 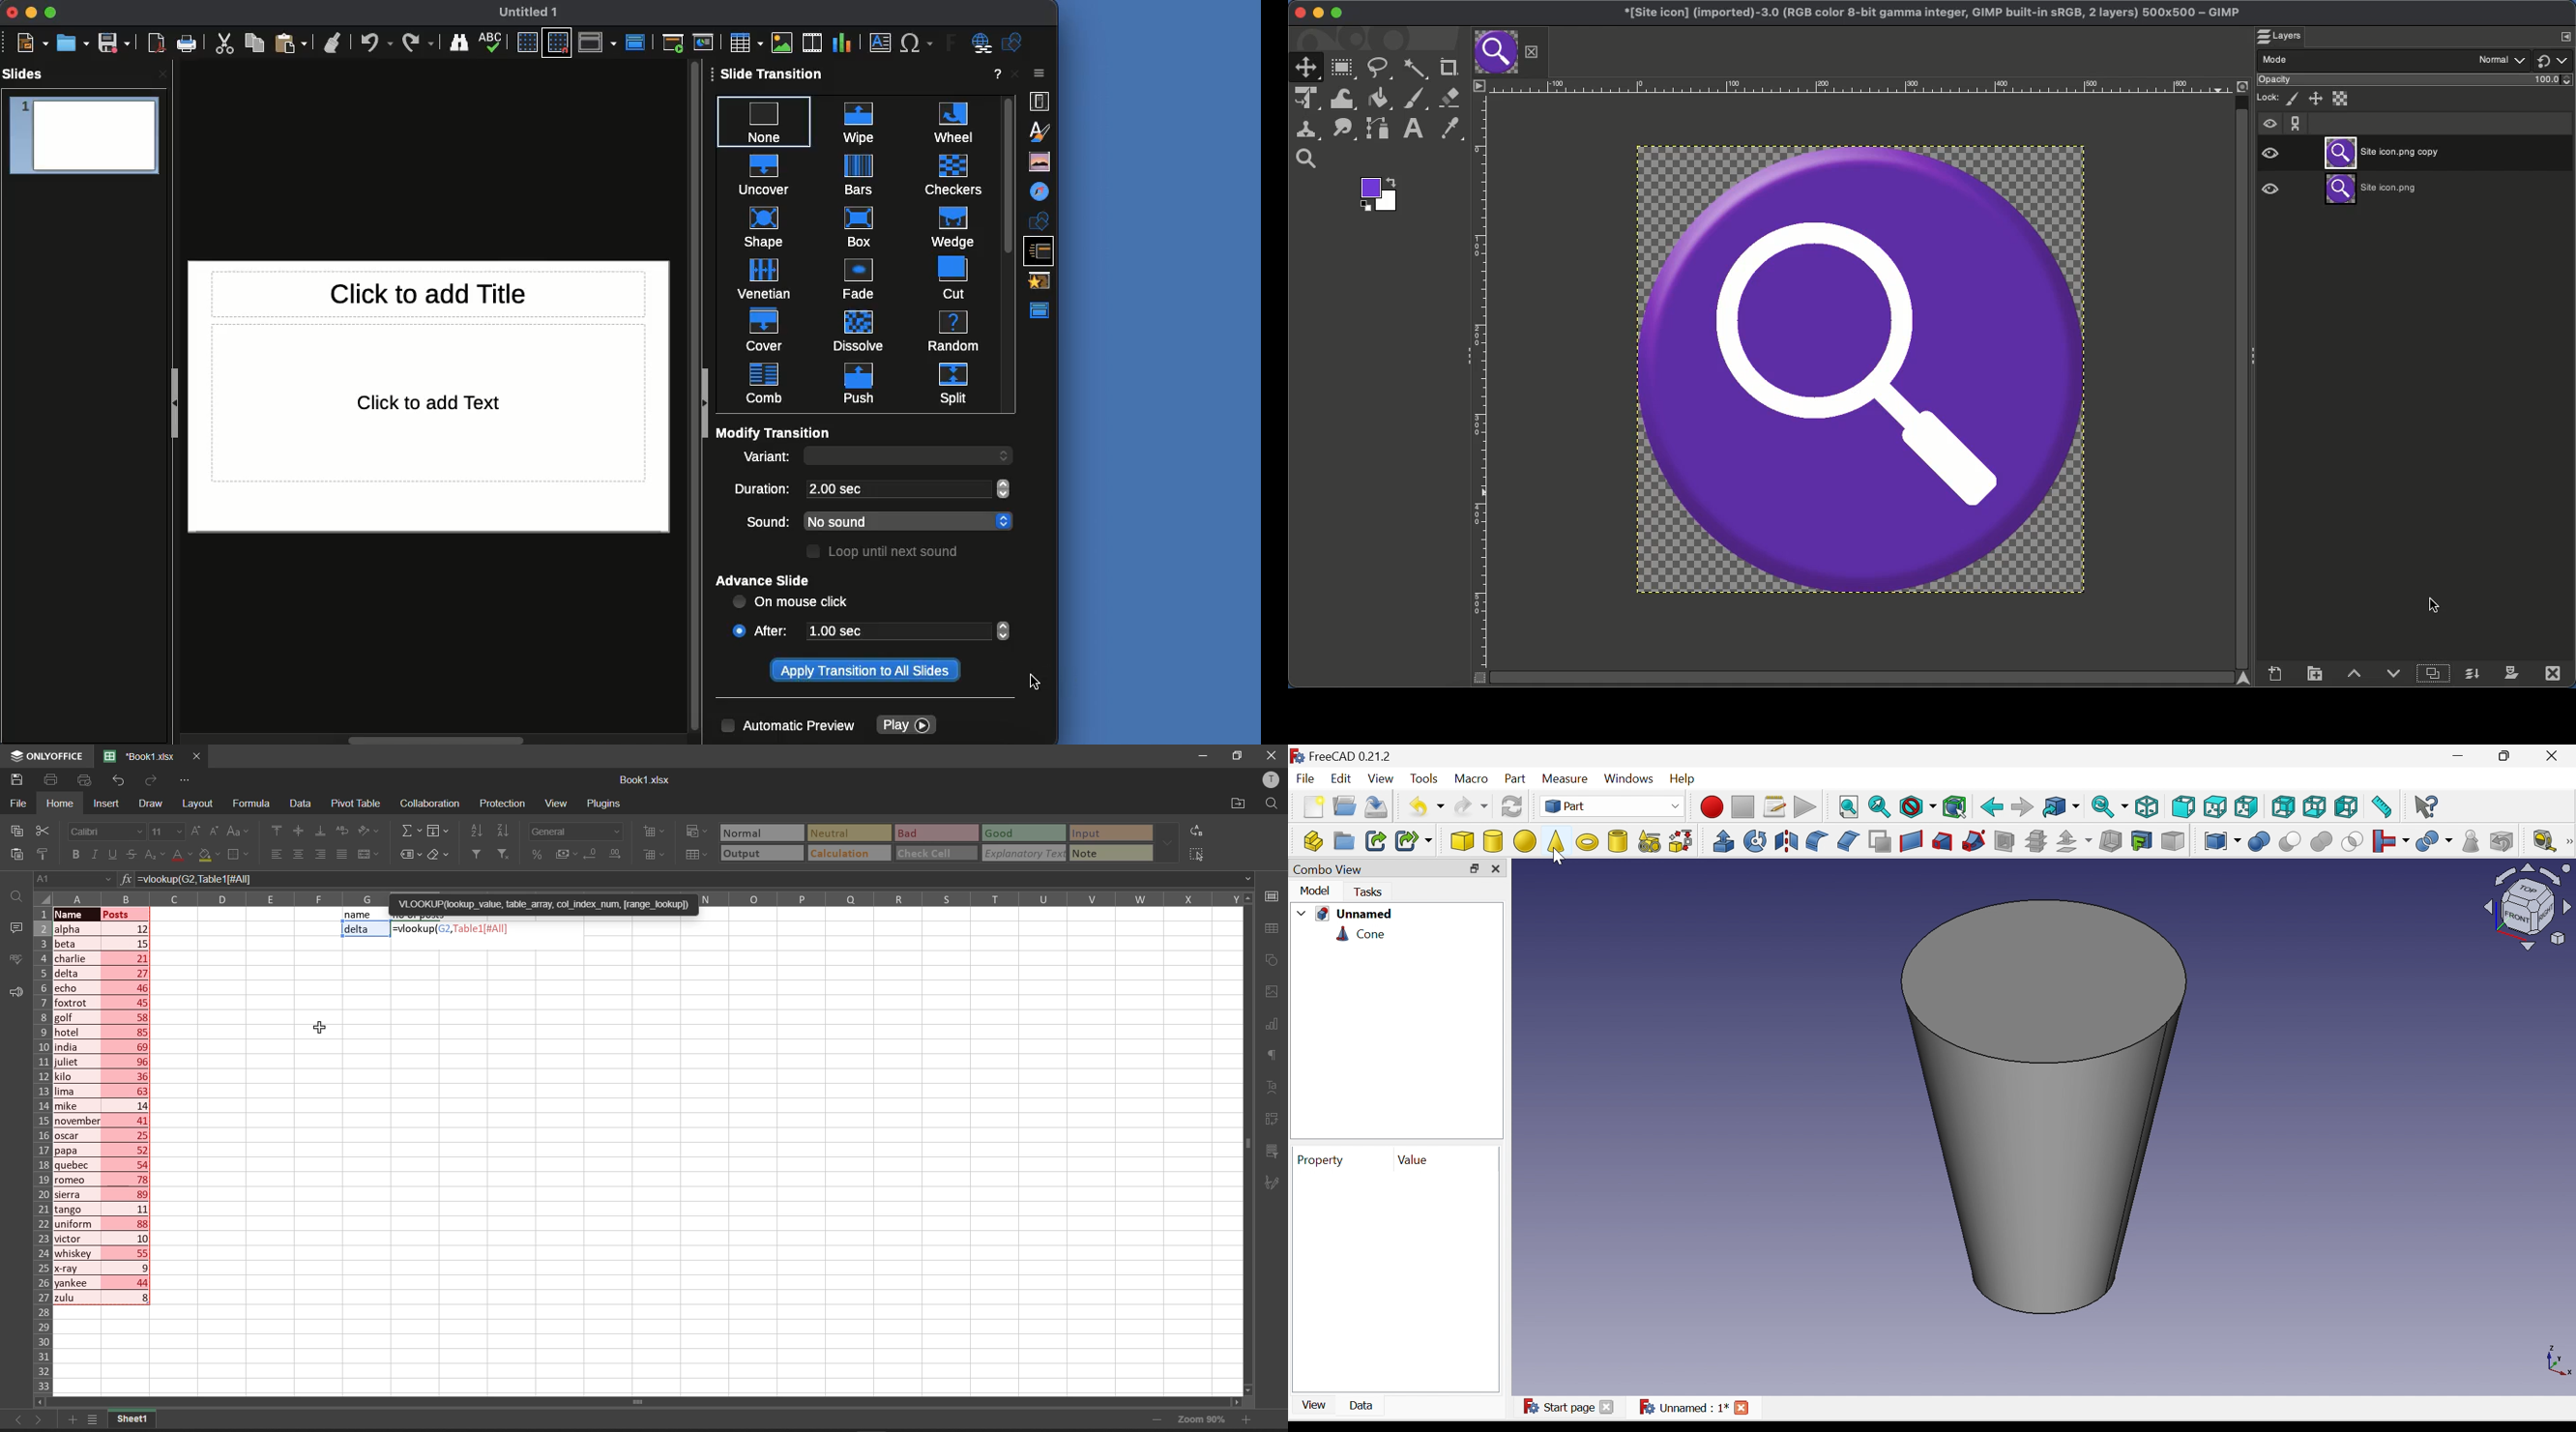 What do you see at coordinates (1478, 85) in the screenshot?
I see `Menu` at bounding box center [1478, 85].